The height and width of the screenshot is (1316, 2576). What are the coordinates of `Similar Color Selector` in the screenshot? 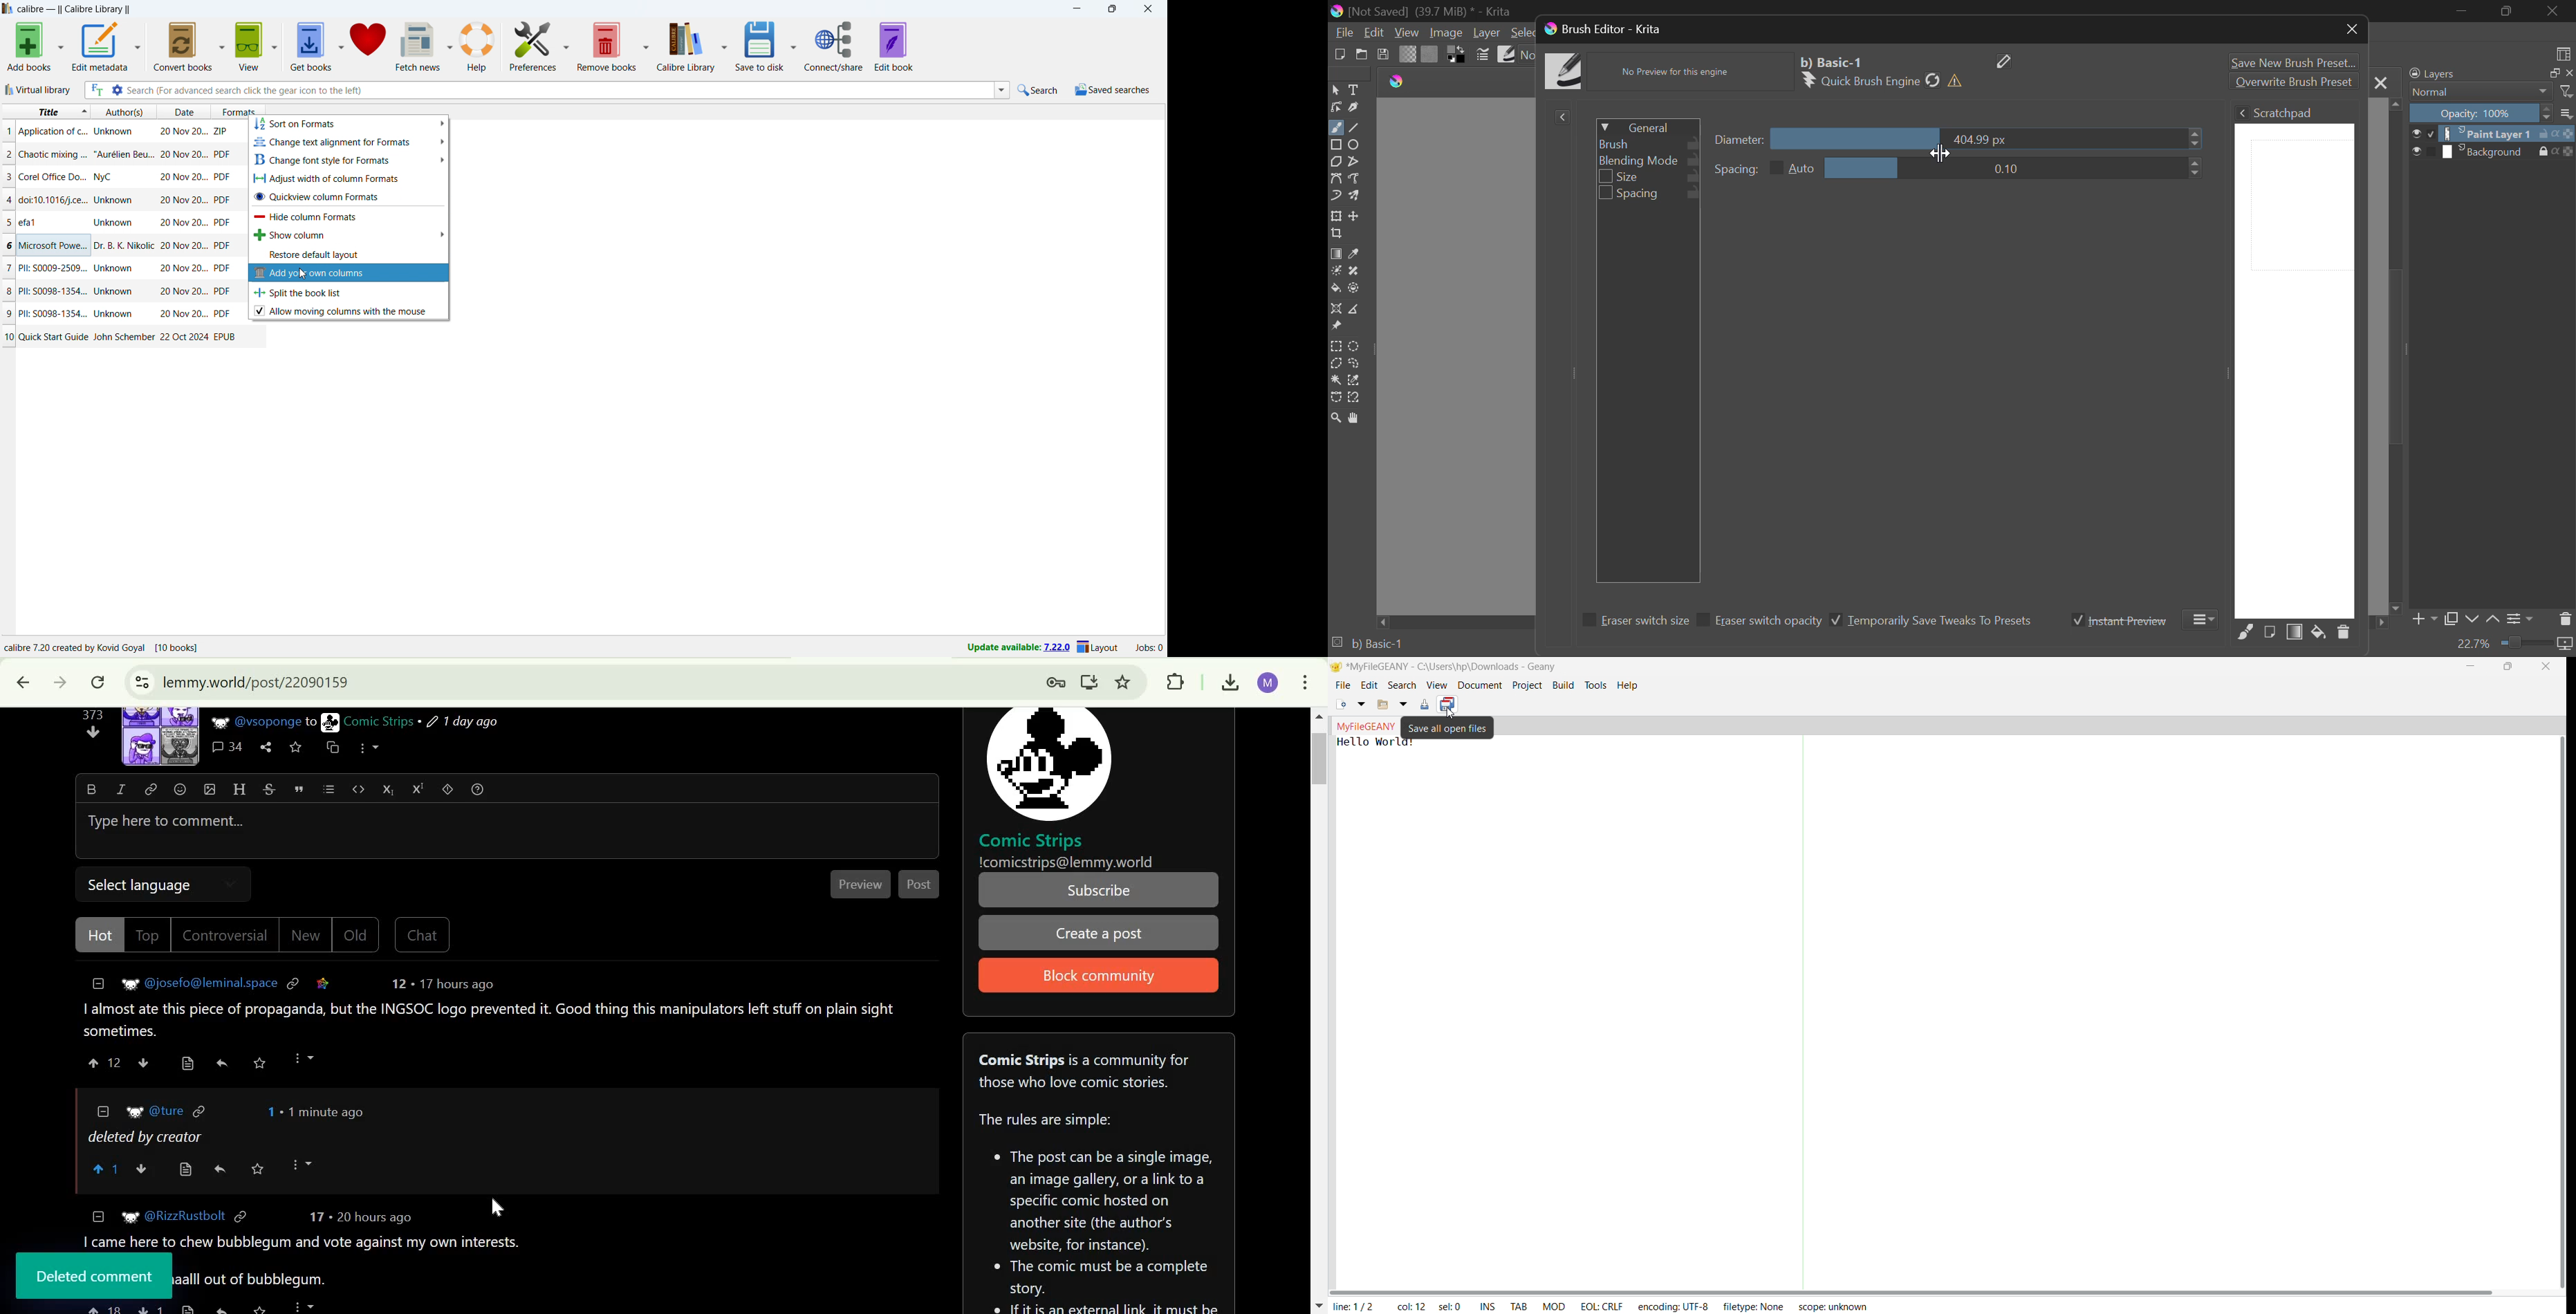 It's located at (1356, 382).